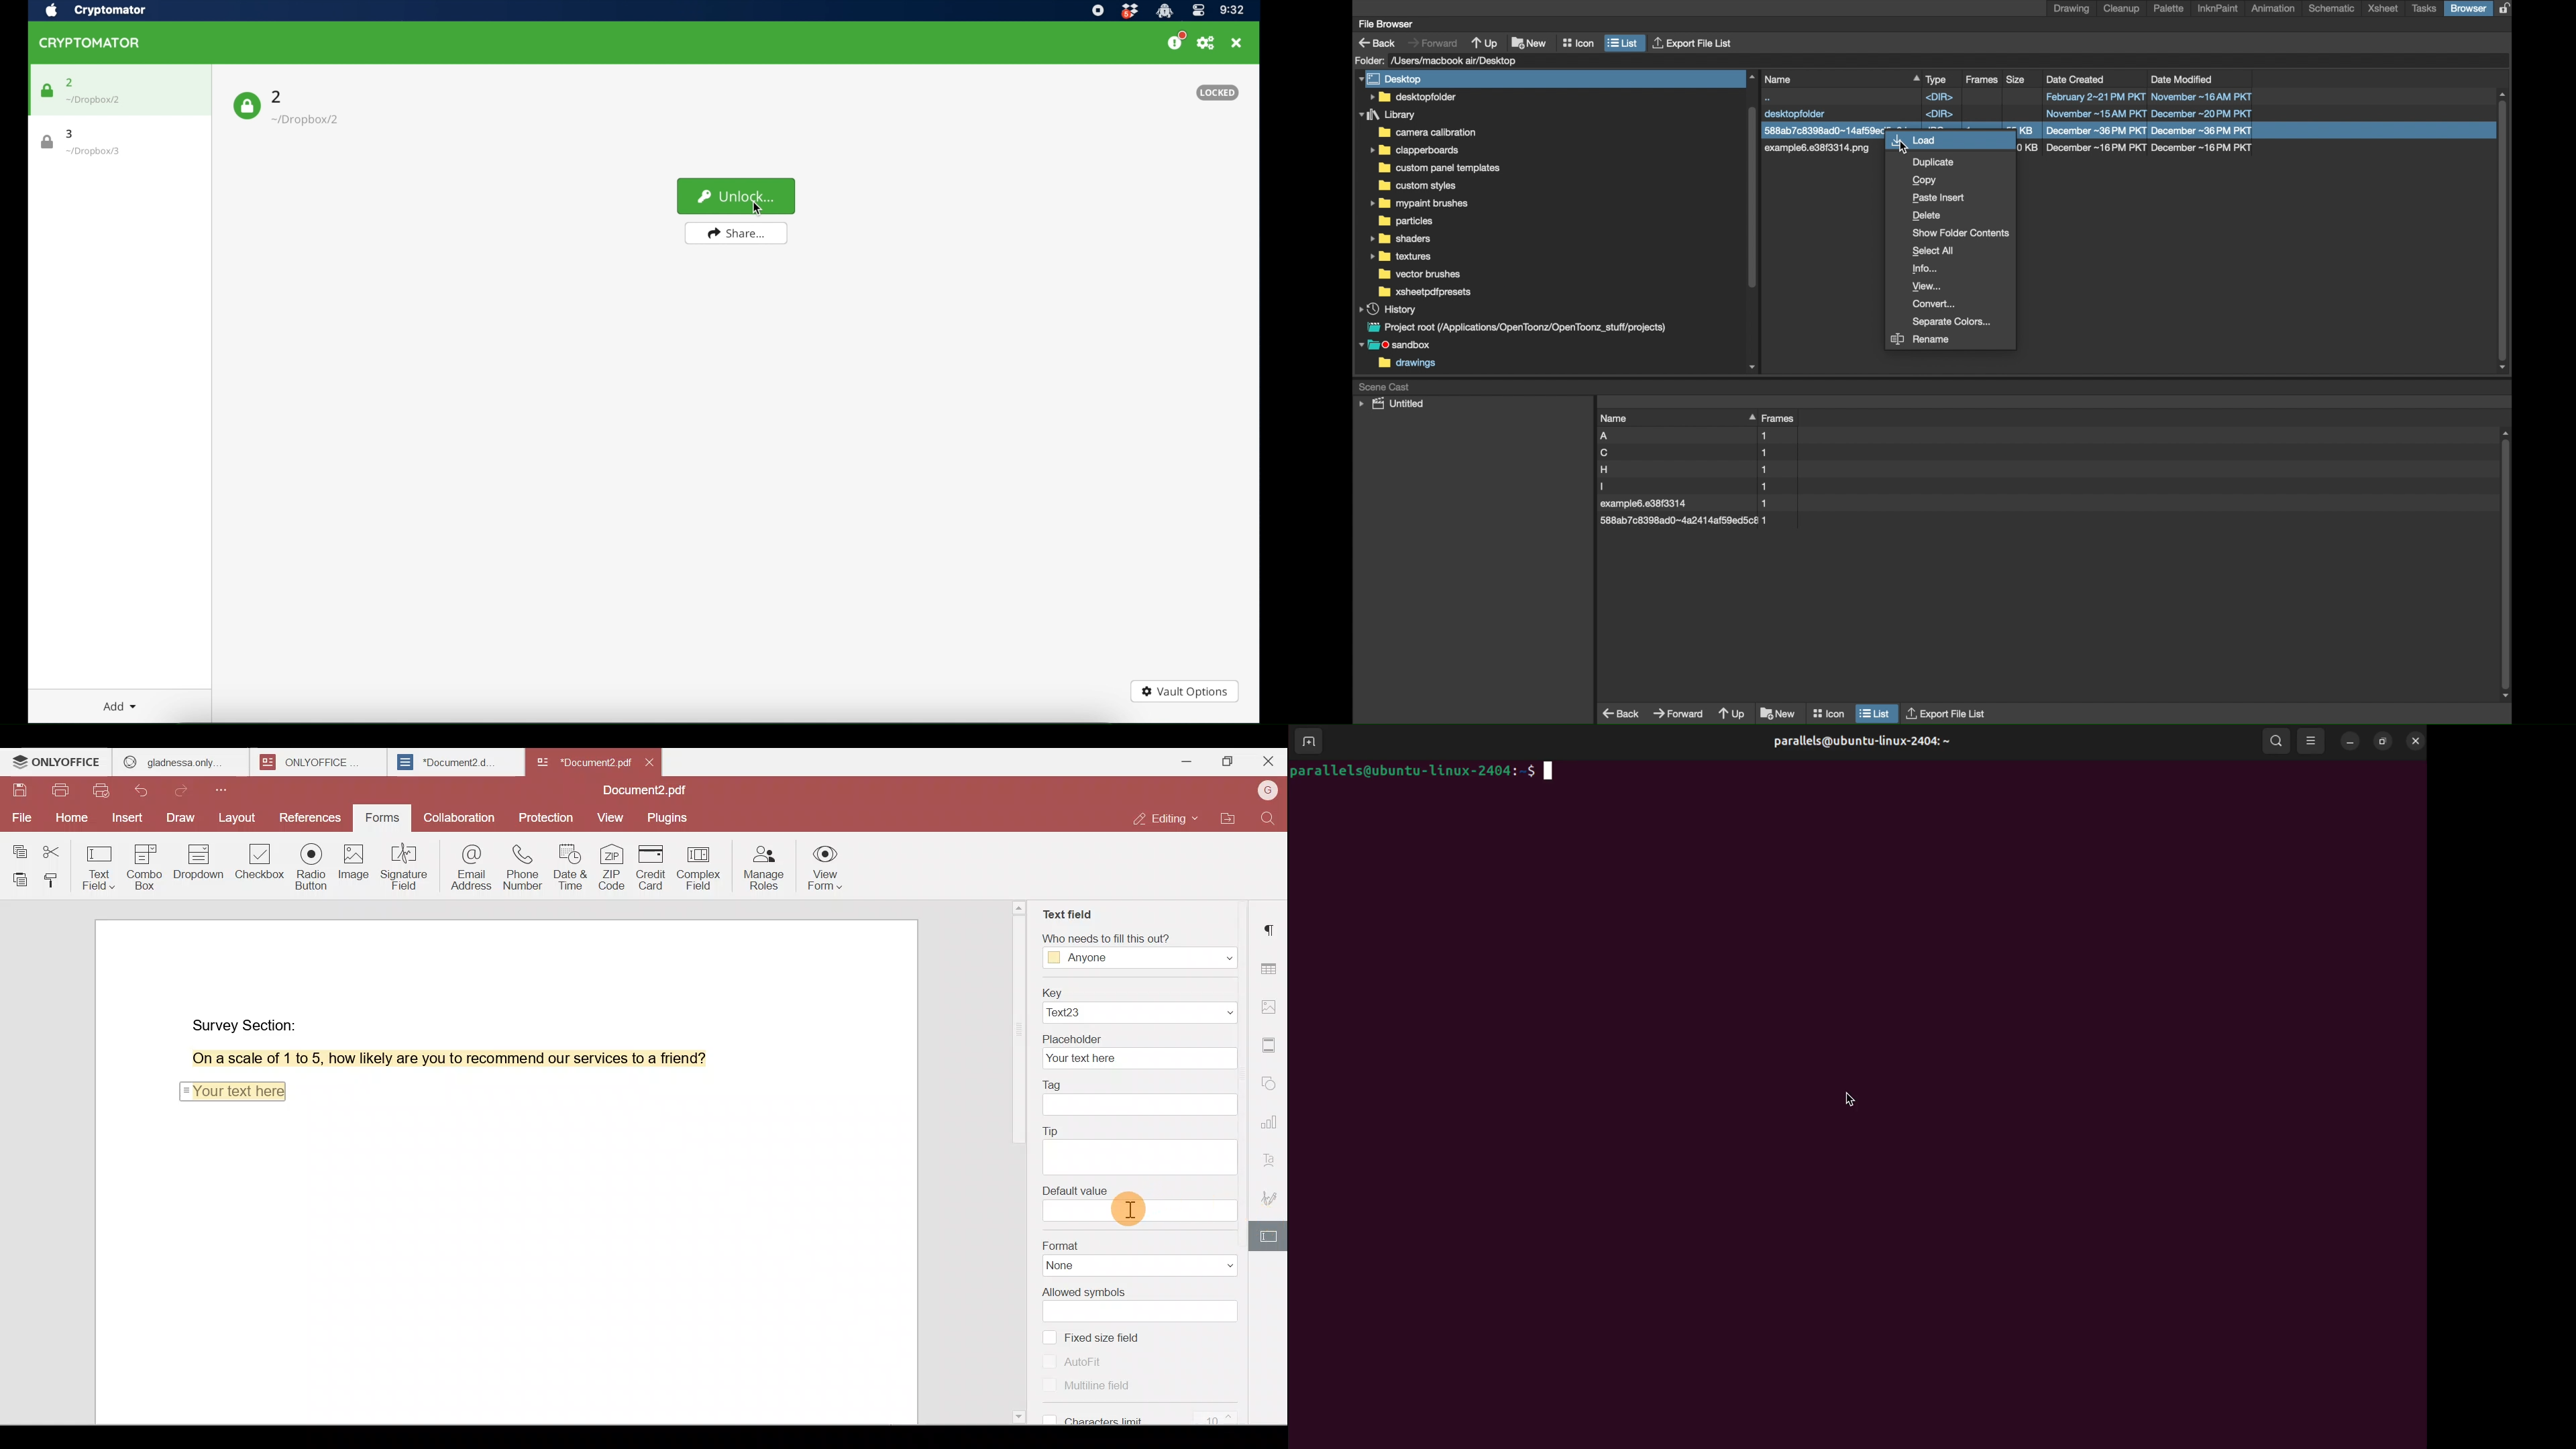 This screenshot has height=1456, width=2576. Describe the element at coordinates (127, 819) in the screenshot. I see `Insert` at that location.